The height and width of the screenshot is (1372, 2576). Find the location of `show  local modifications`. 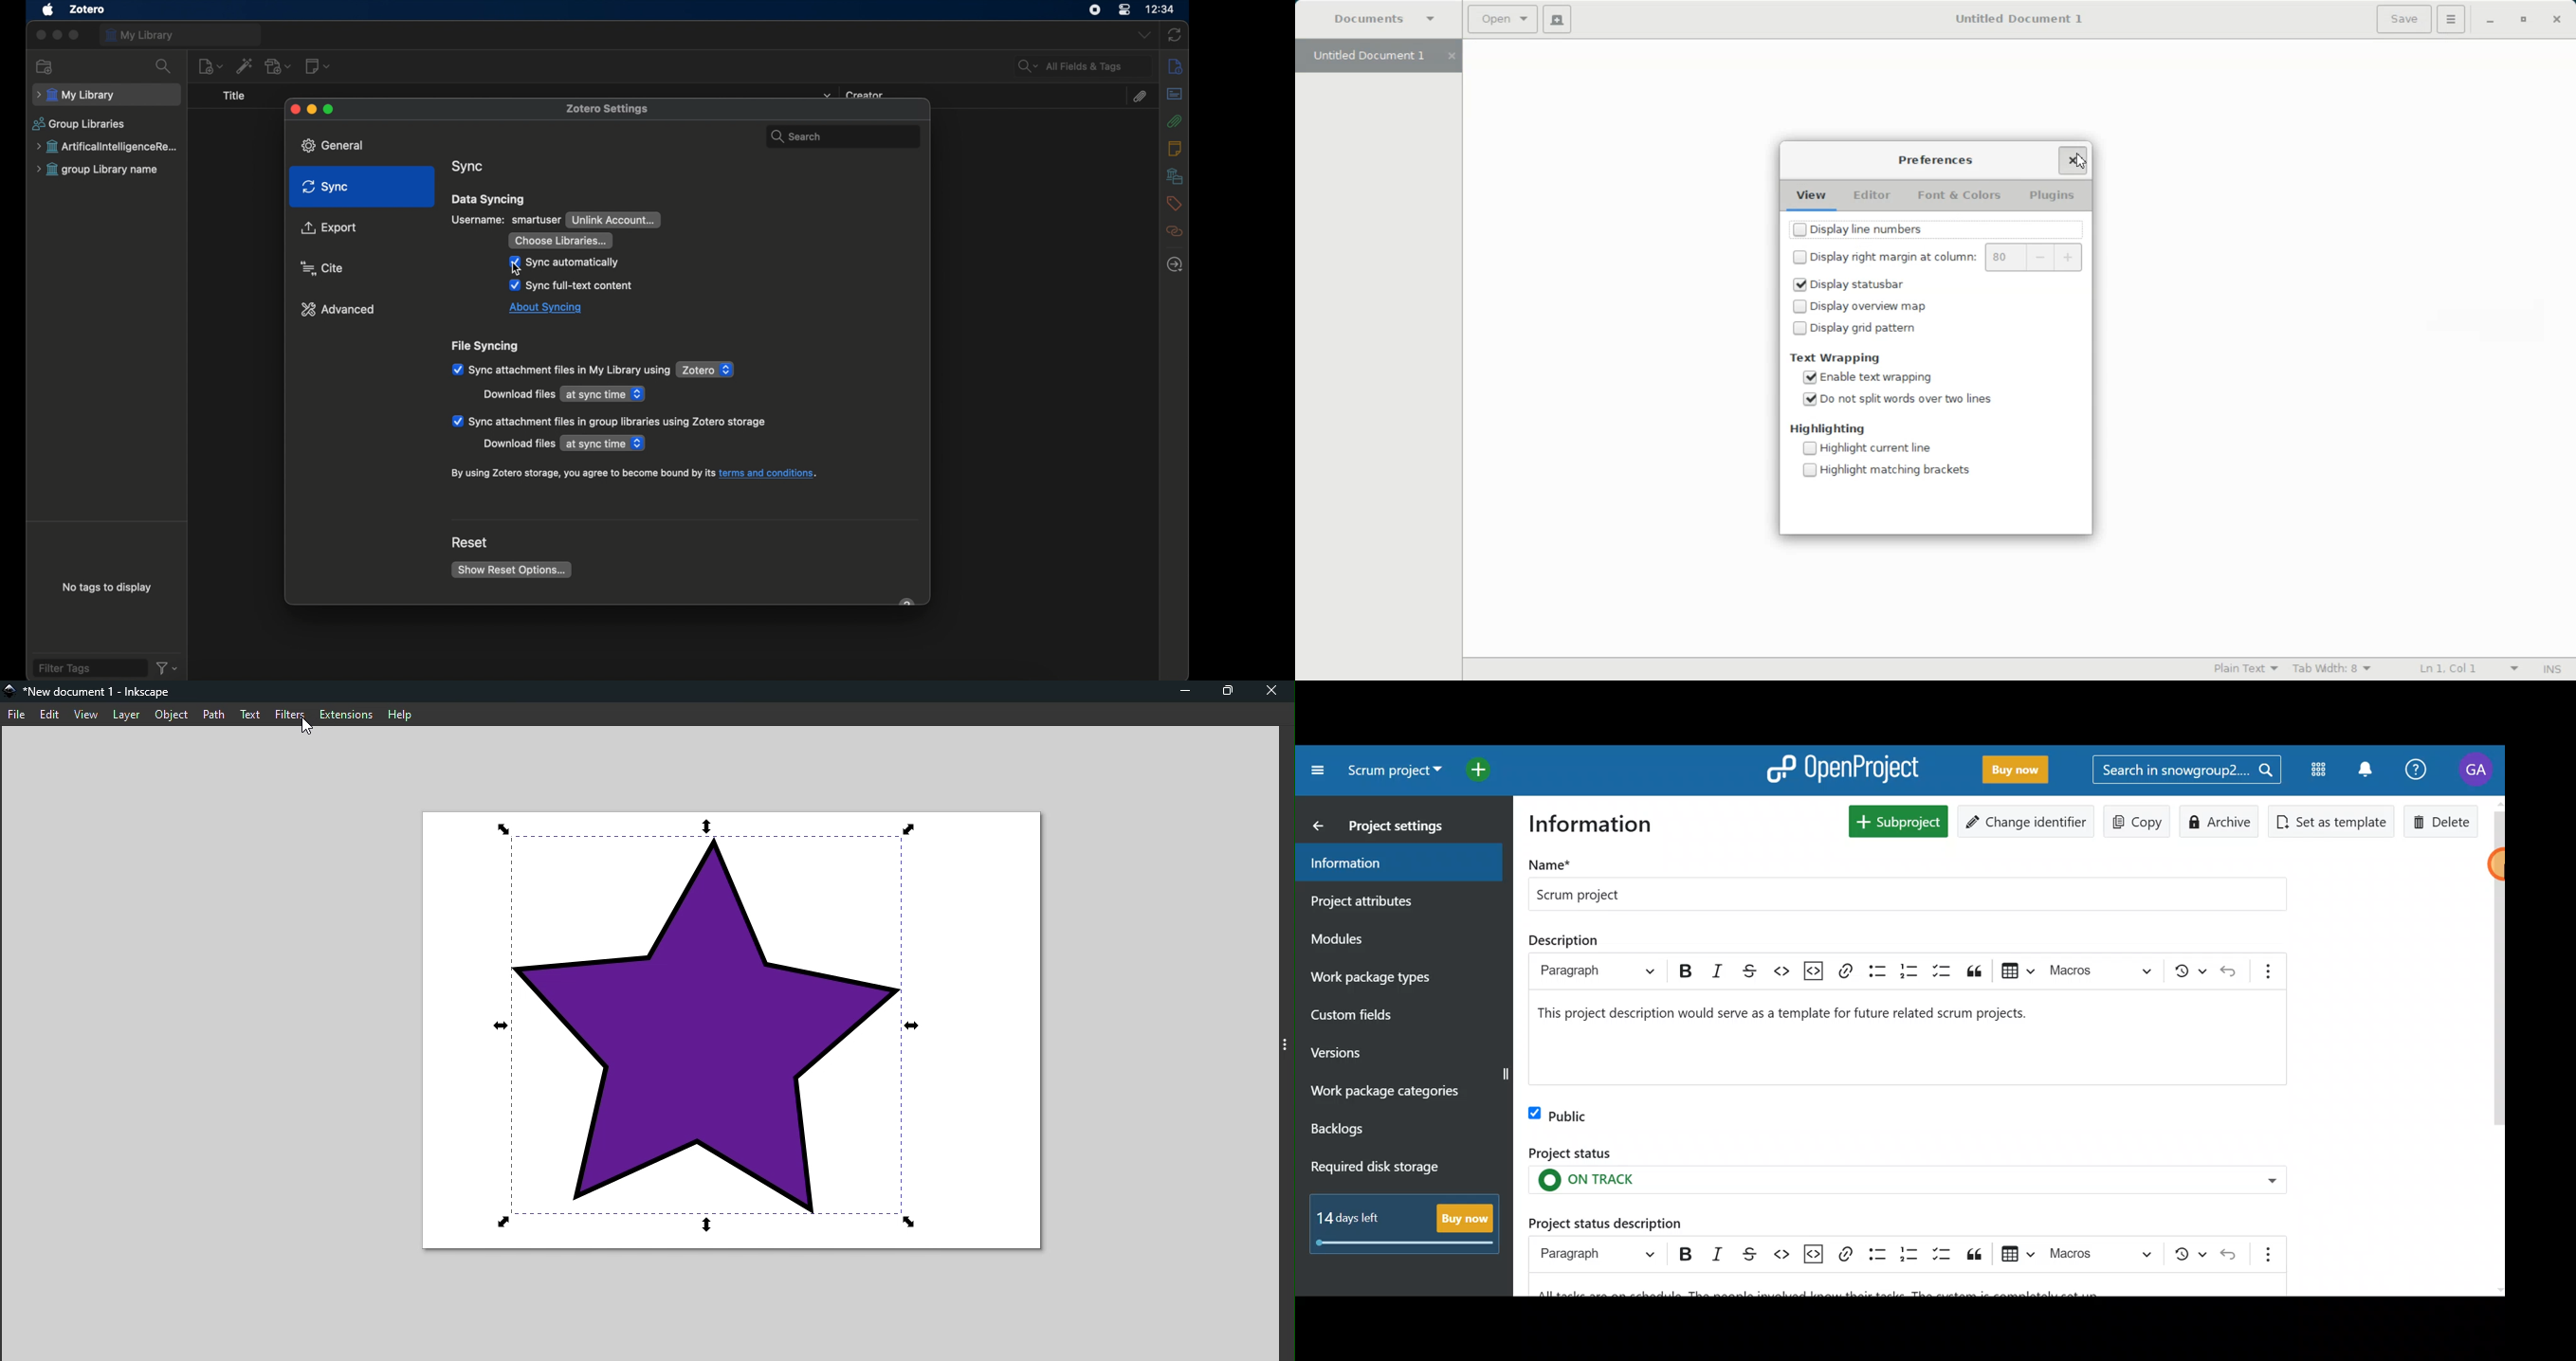

show  local modifications is located at coordinates (2190, 970).